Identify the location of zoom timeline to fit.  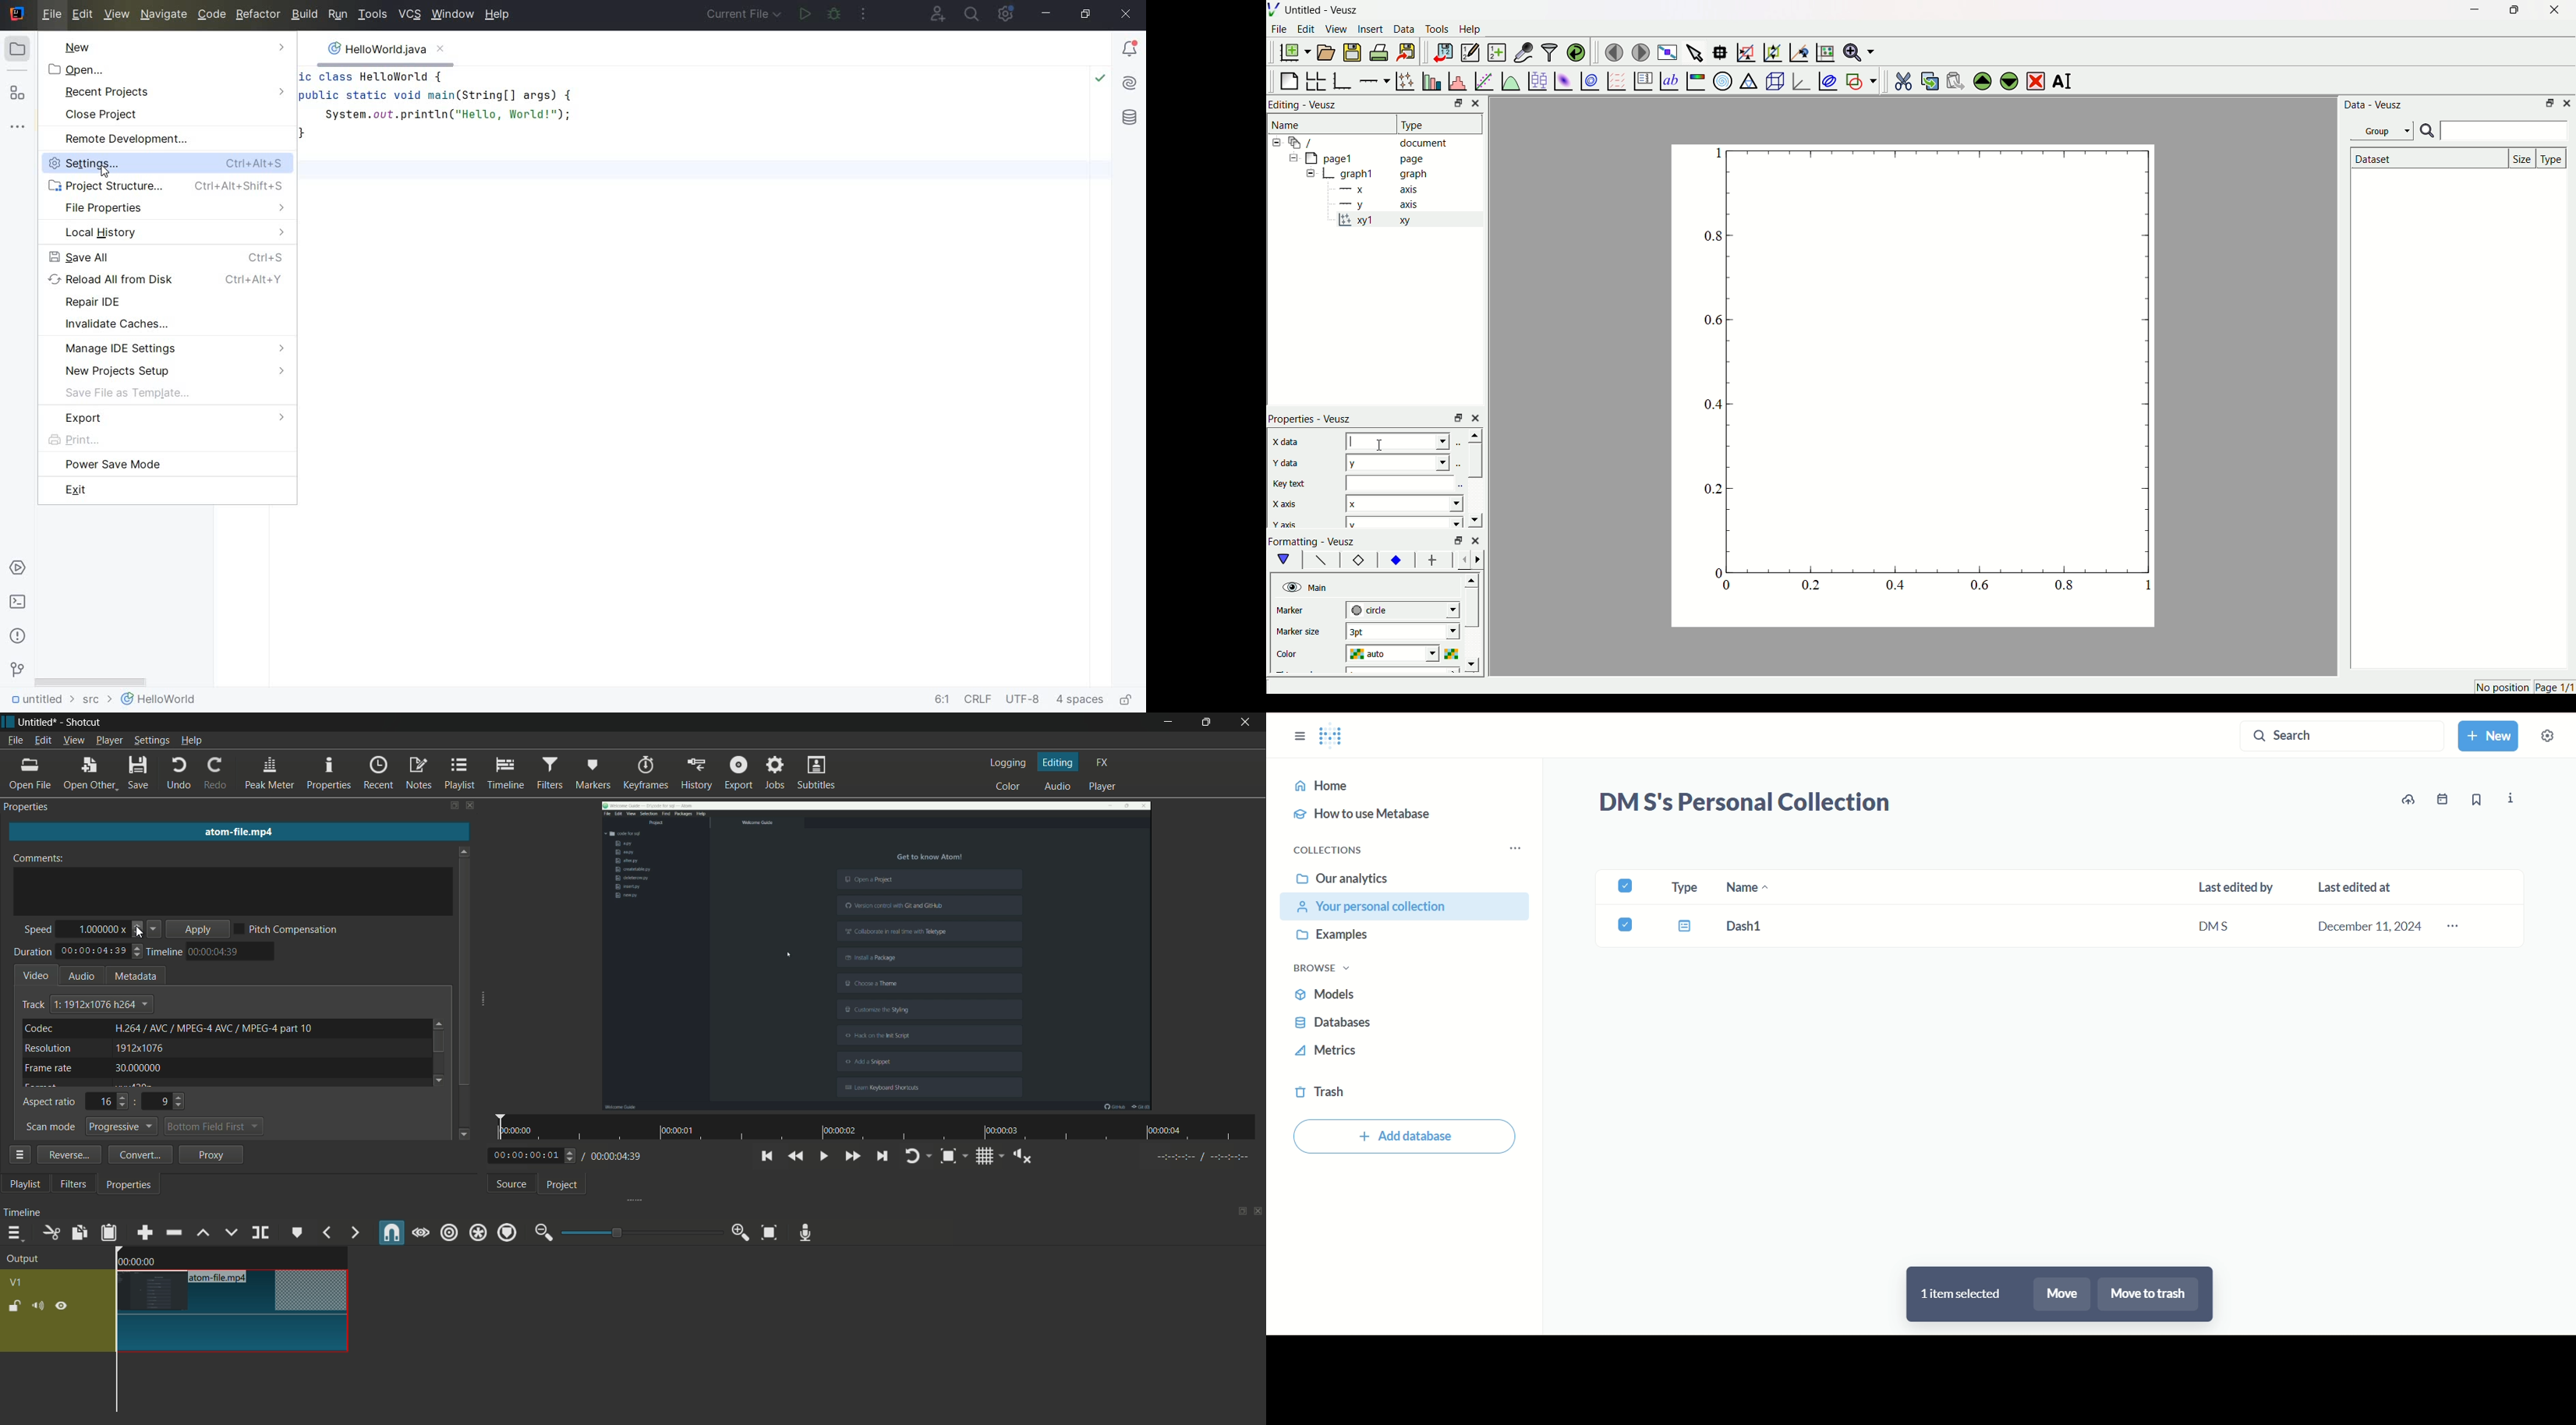
(769, 1233).